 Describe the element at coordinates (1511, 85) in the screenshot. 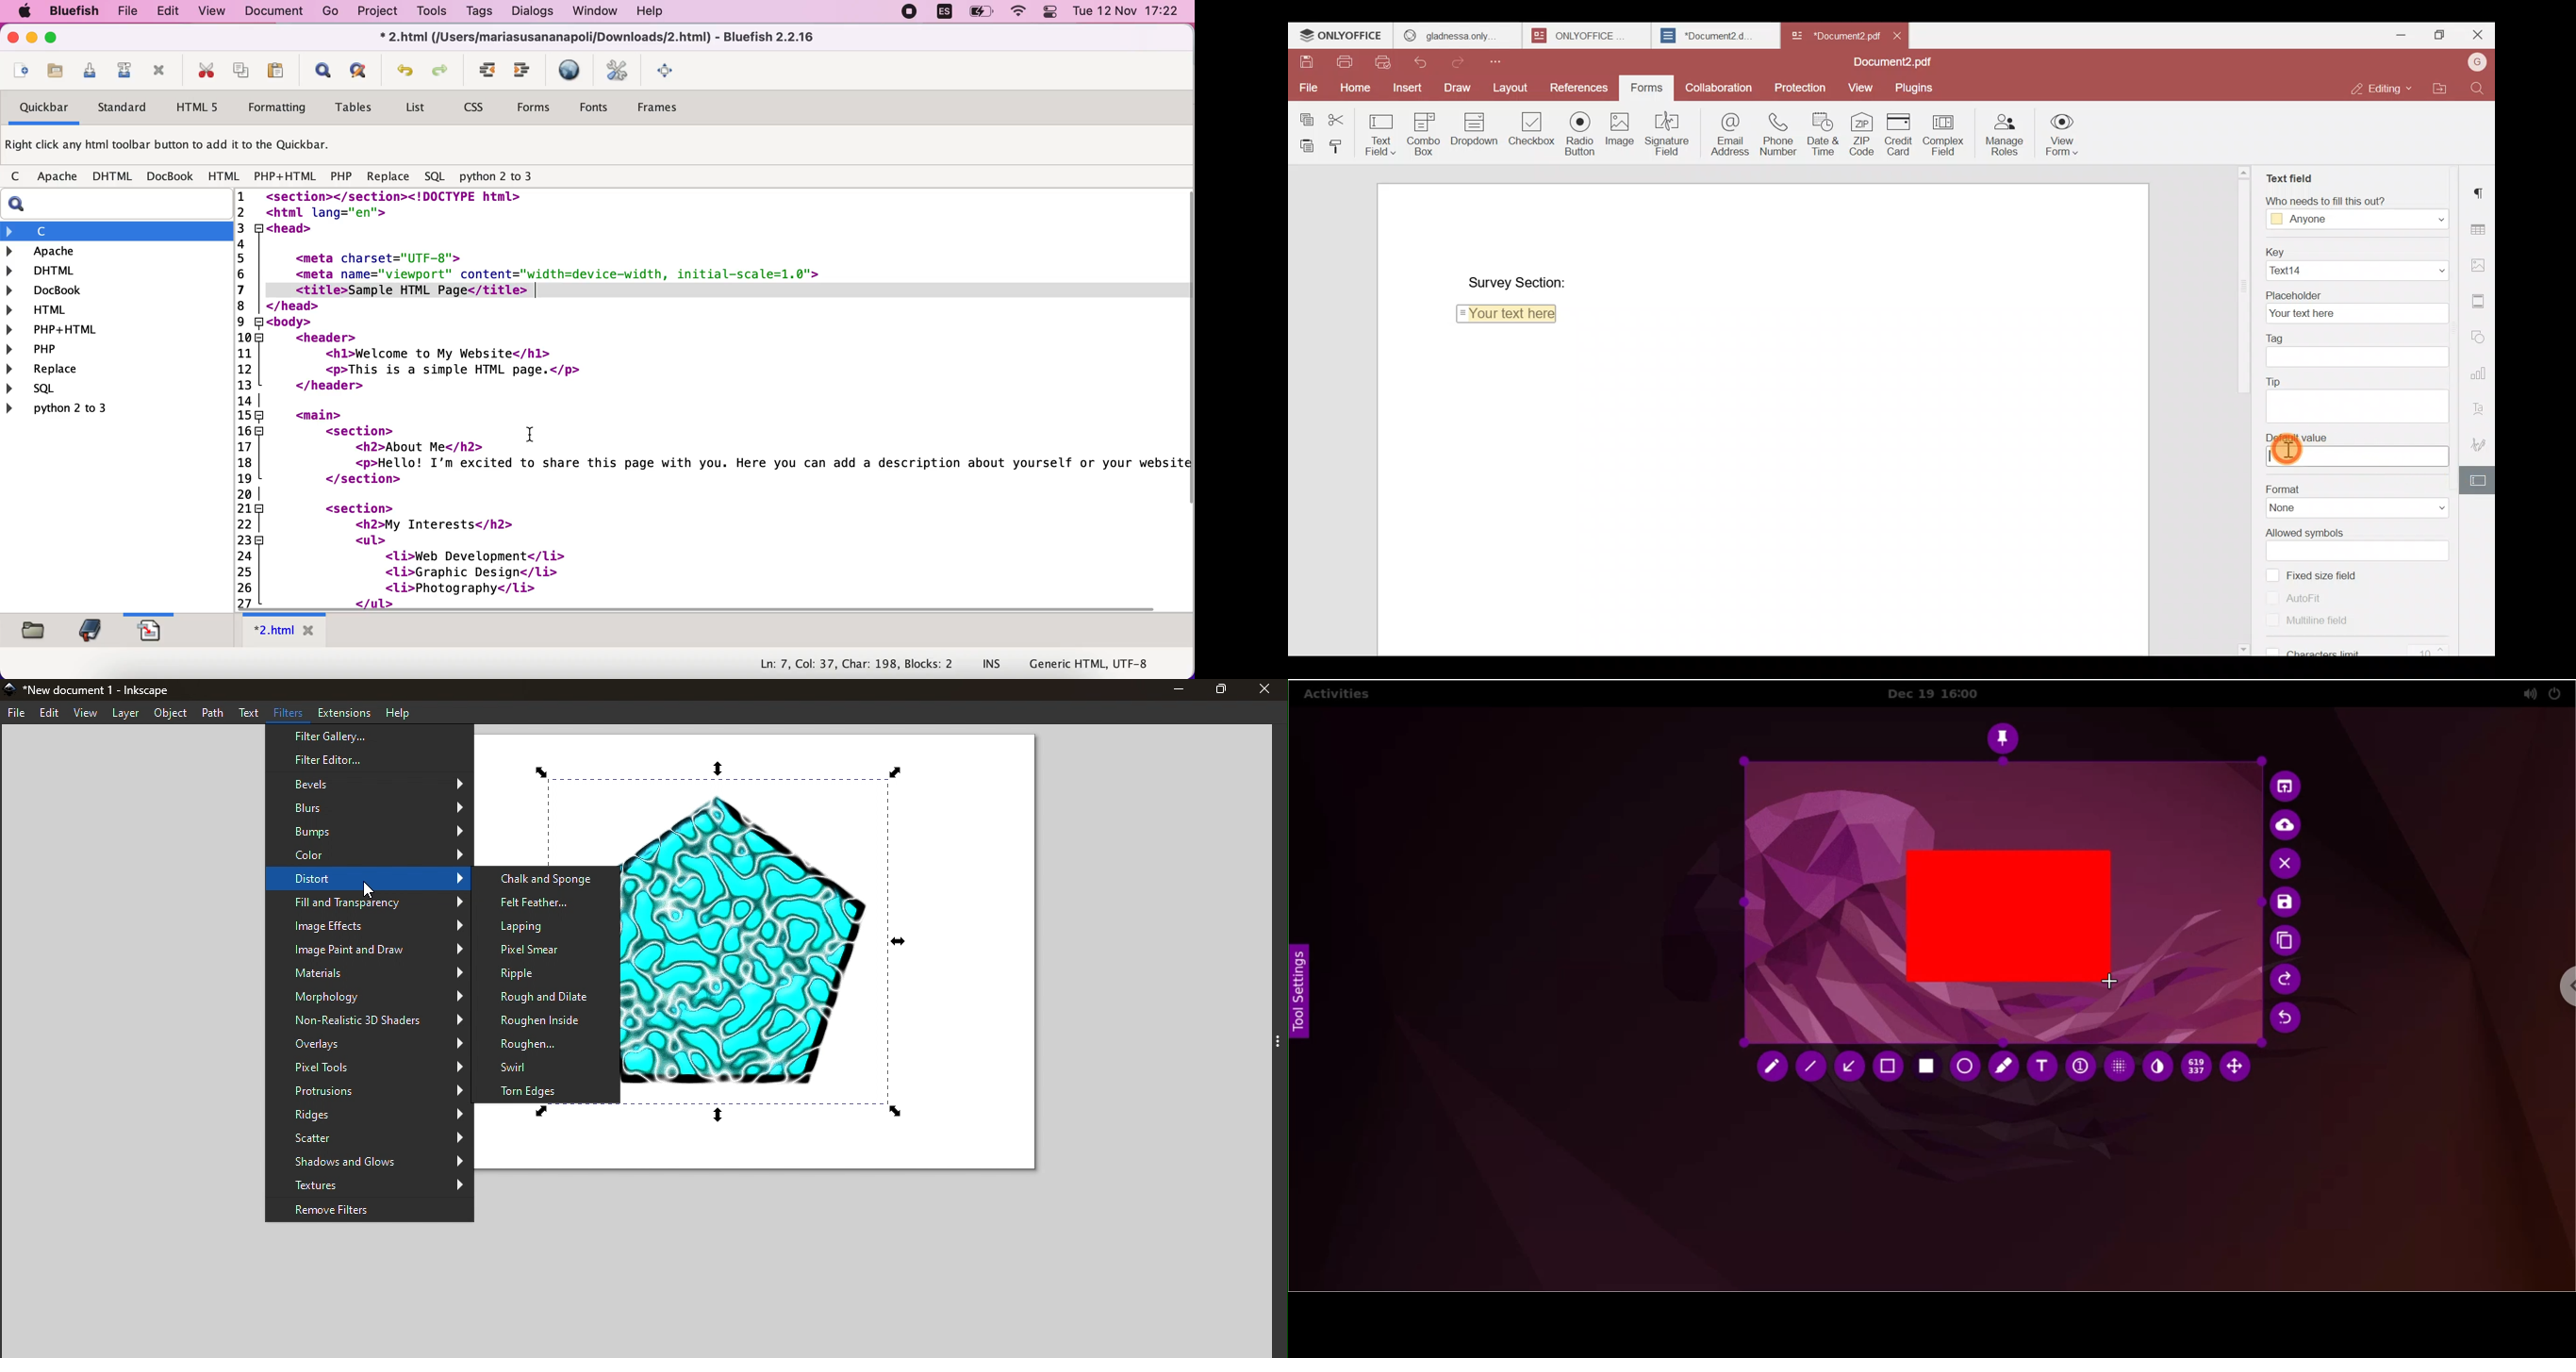

I see `Layout` at that location.